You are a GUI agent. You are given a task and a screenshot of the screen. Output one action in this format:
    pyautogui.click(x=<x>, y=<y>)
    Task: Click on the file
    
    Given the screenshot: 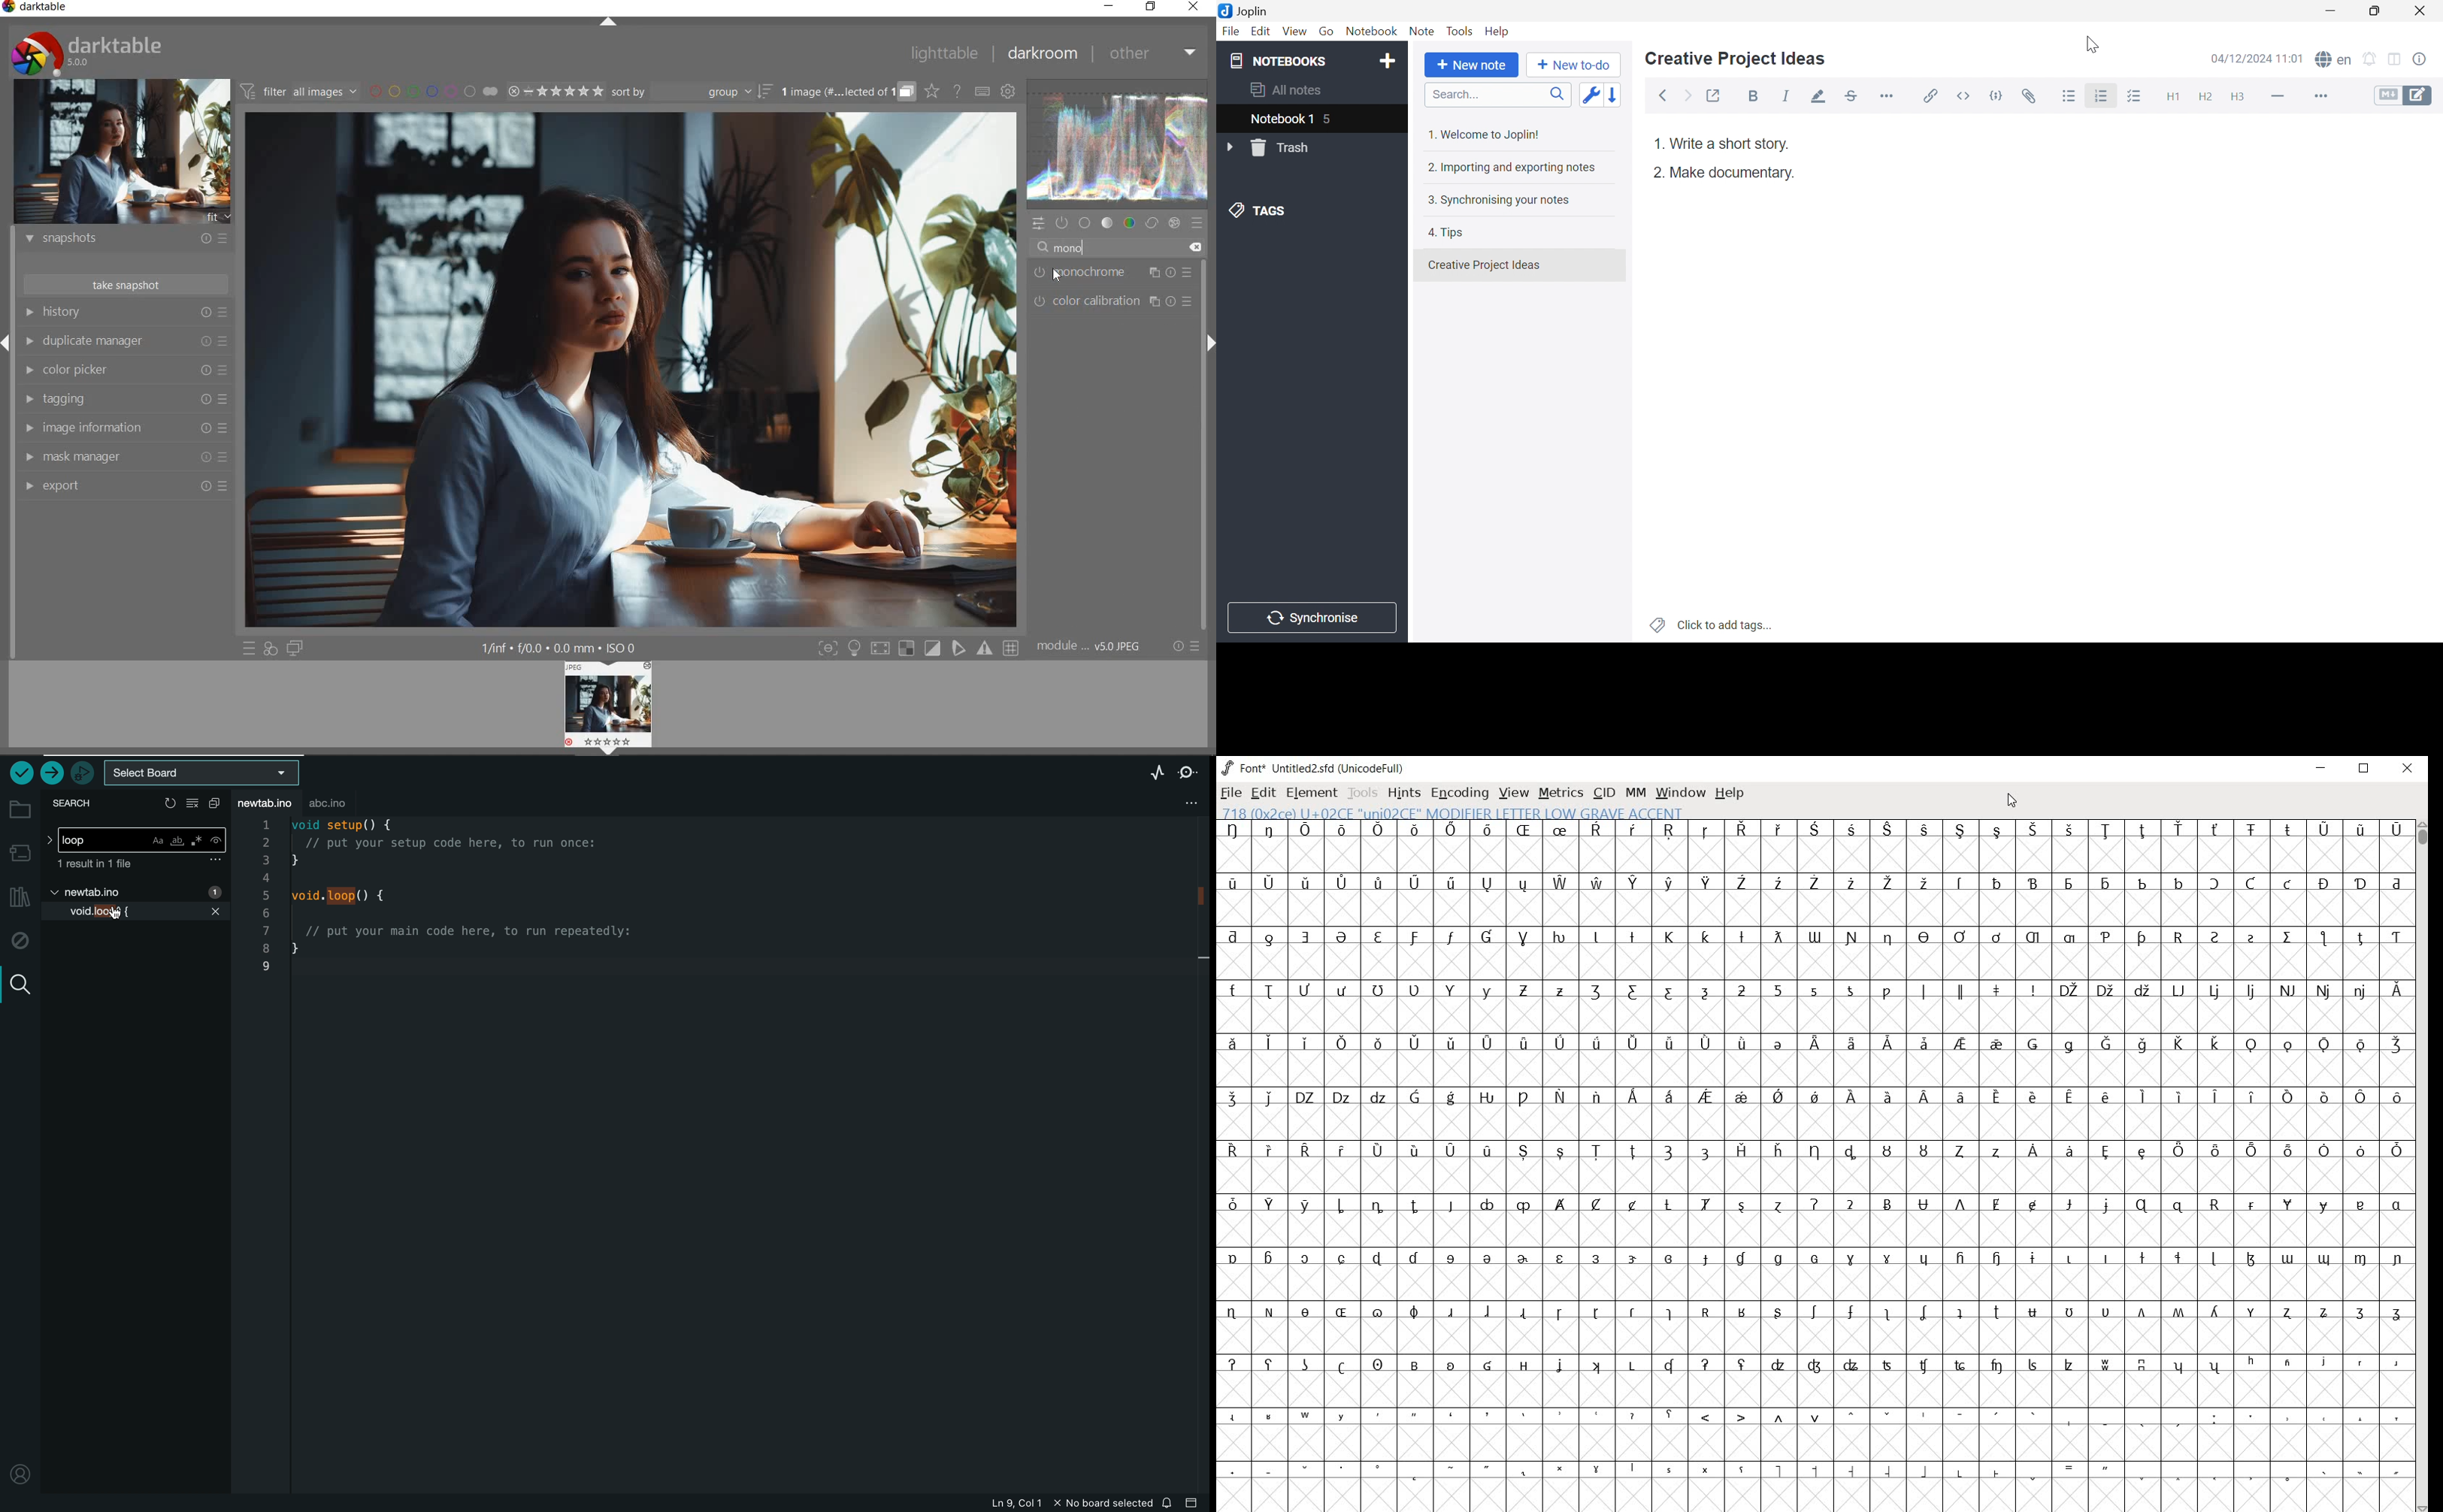 What is the action you would take?
    pyautogui.click(x=1231, y=795)
    